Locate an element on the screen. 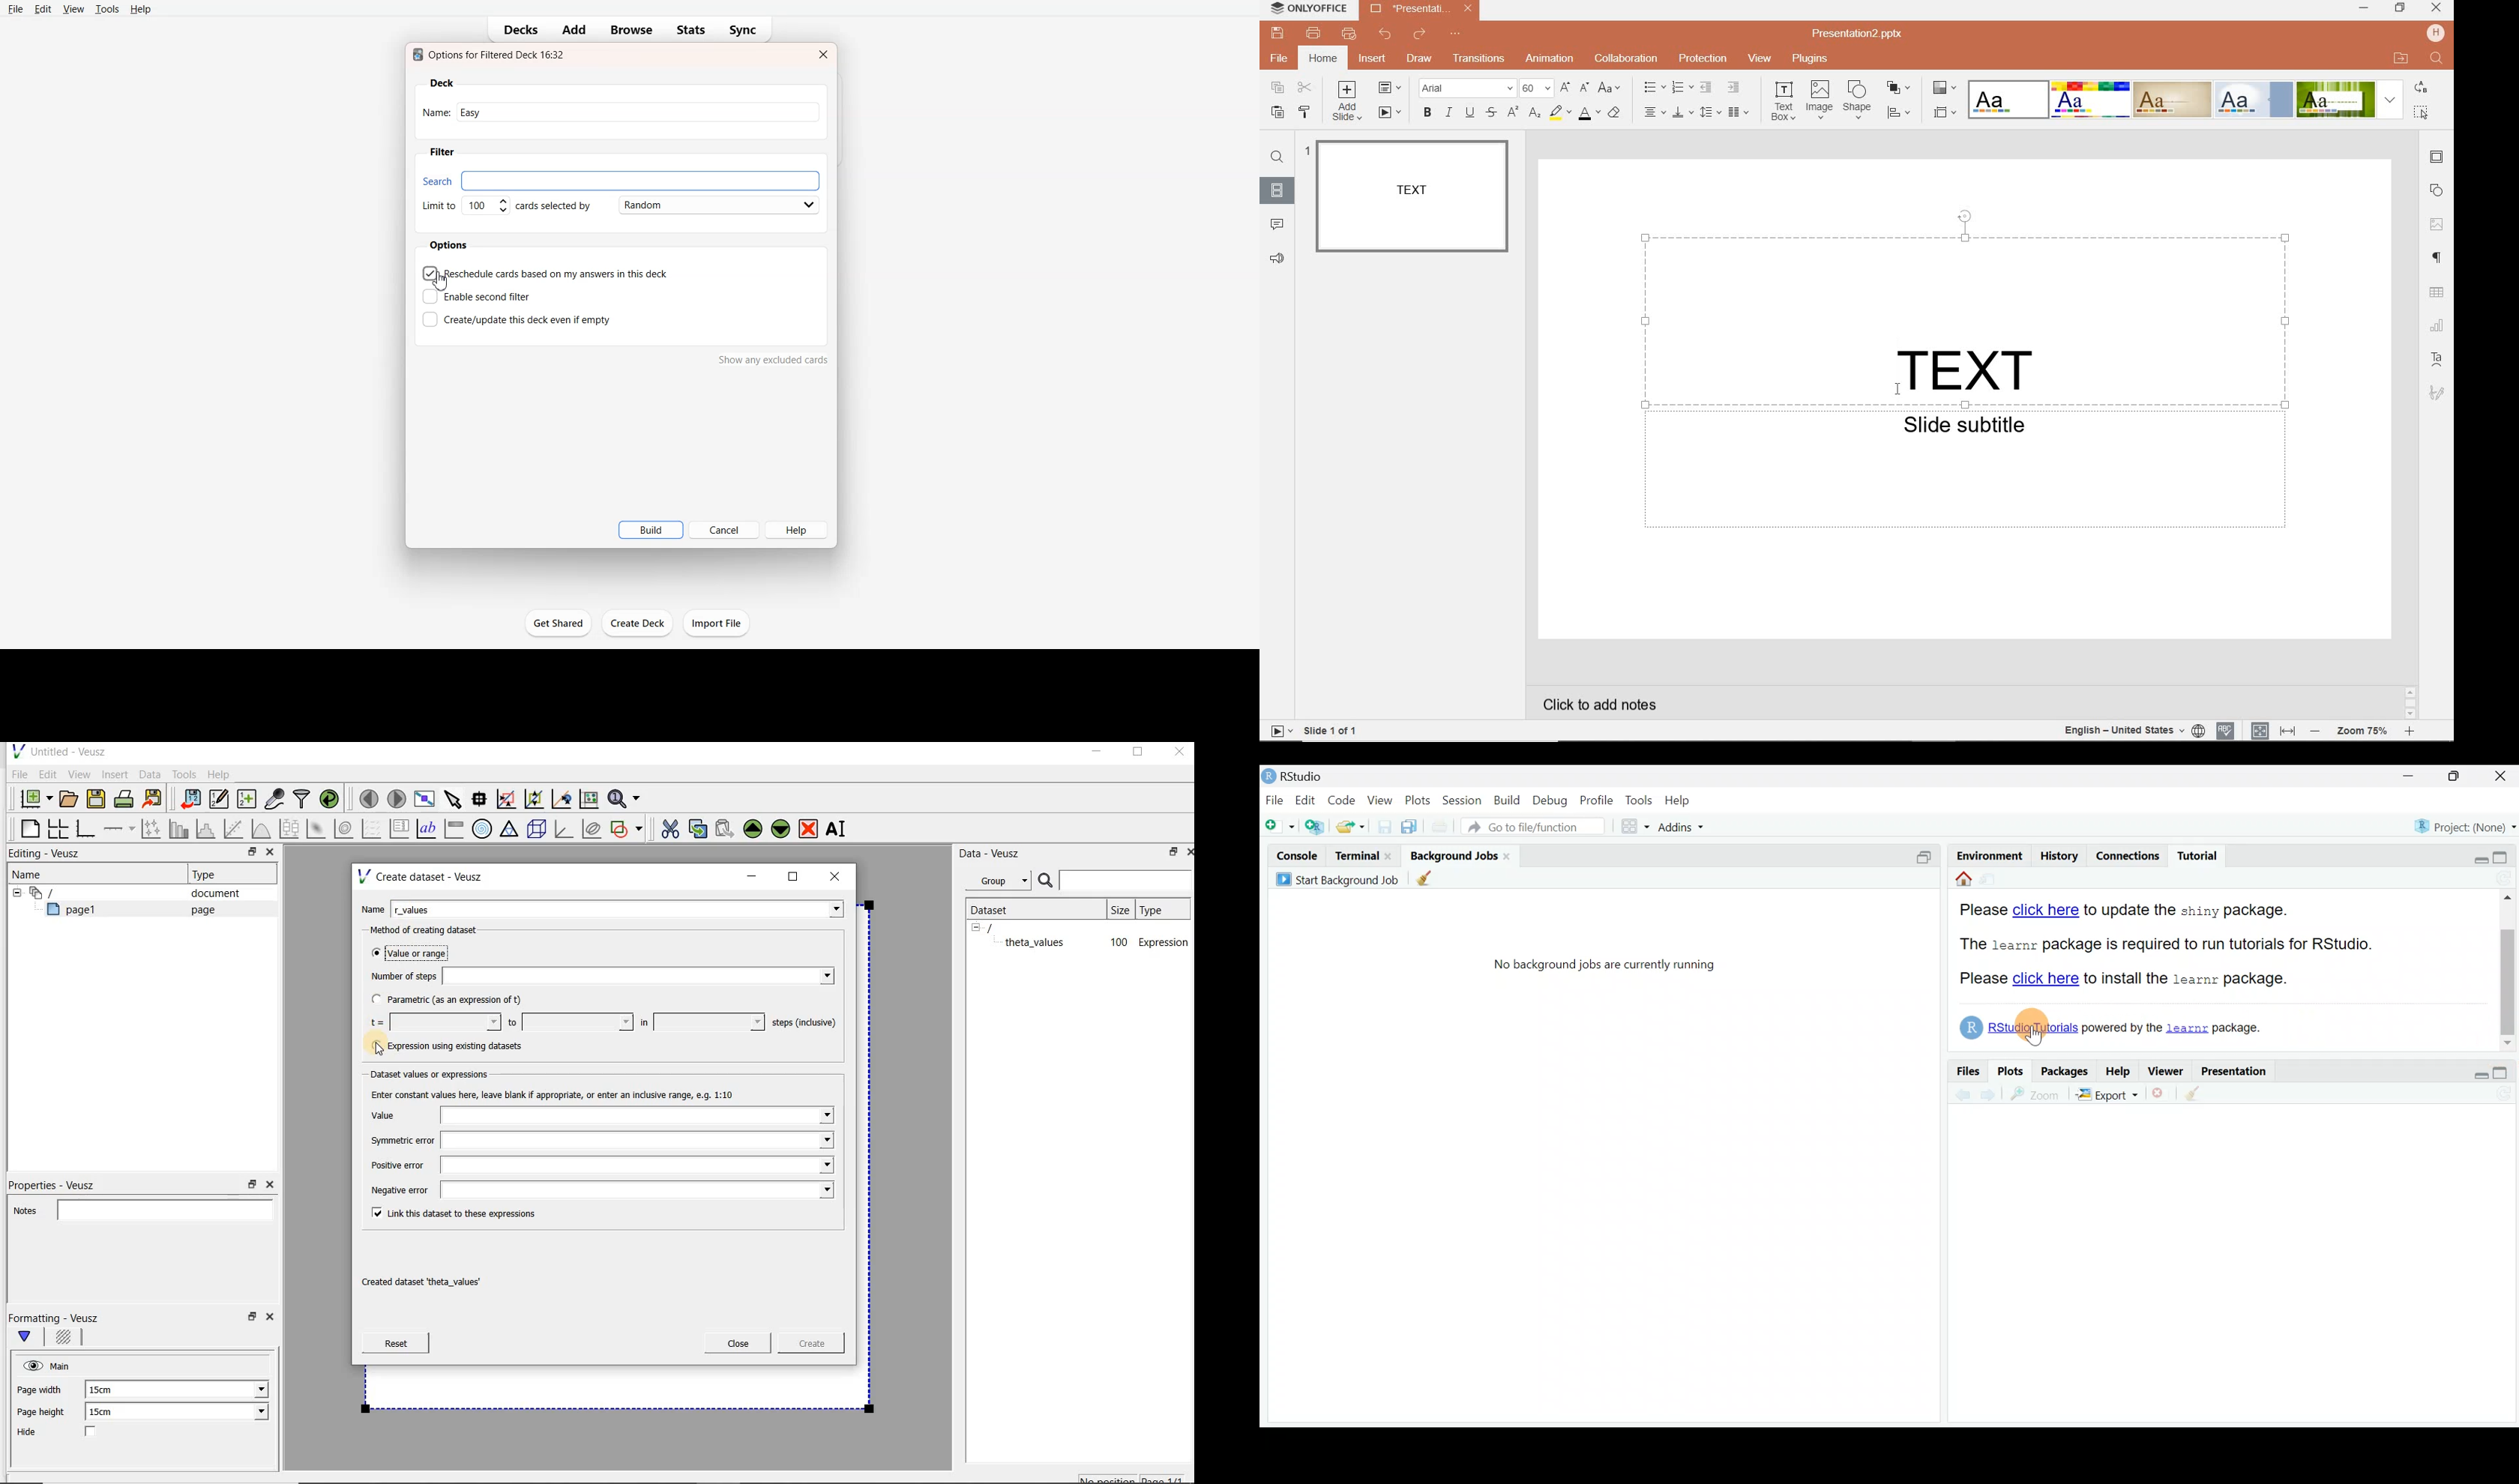 This screenshot has height=1484, width=2520. Reset is located at coordinates (395, 1343).